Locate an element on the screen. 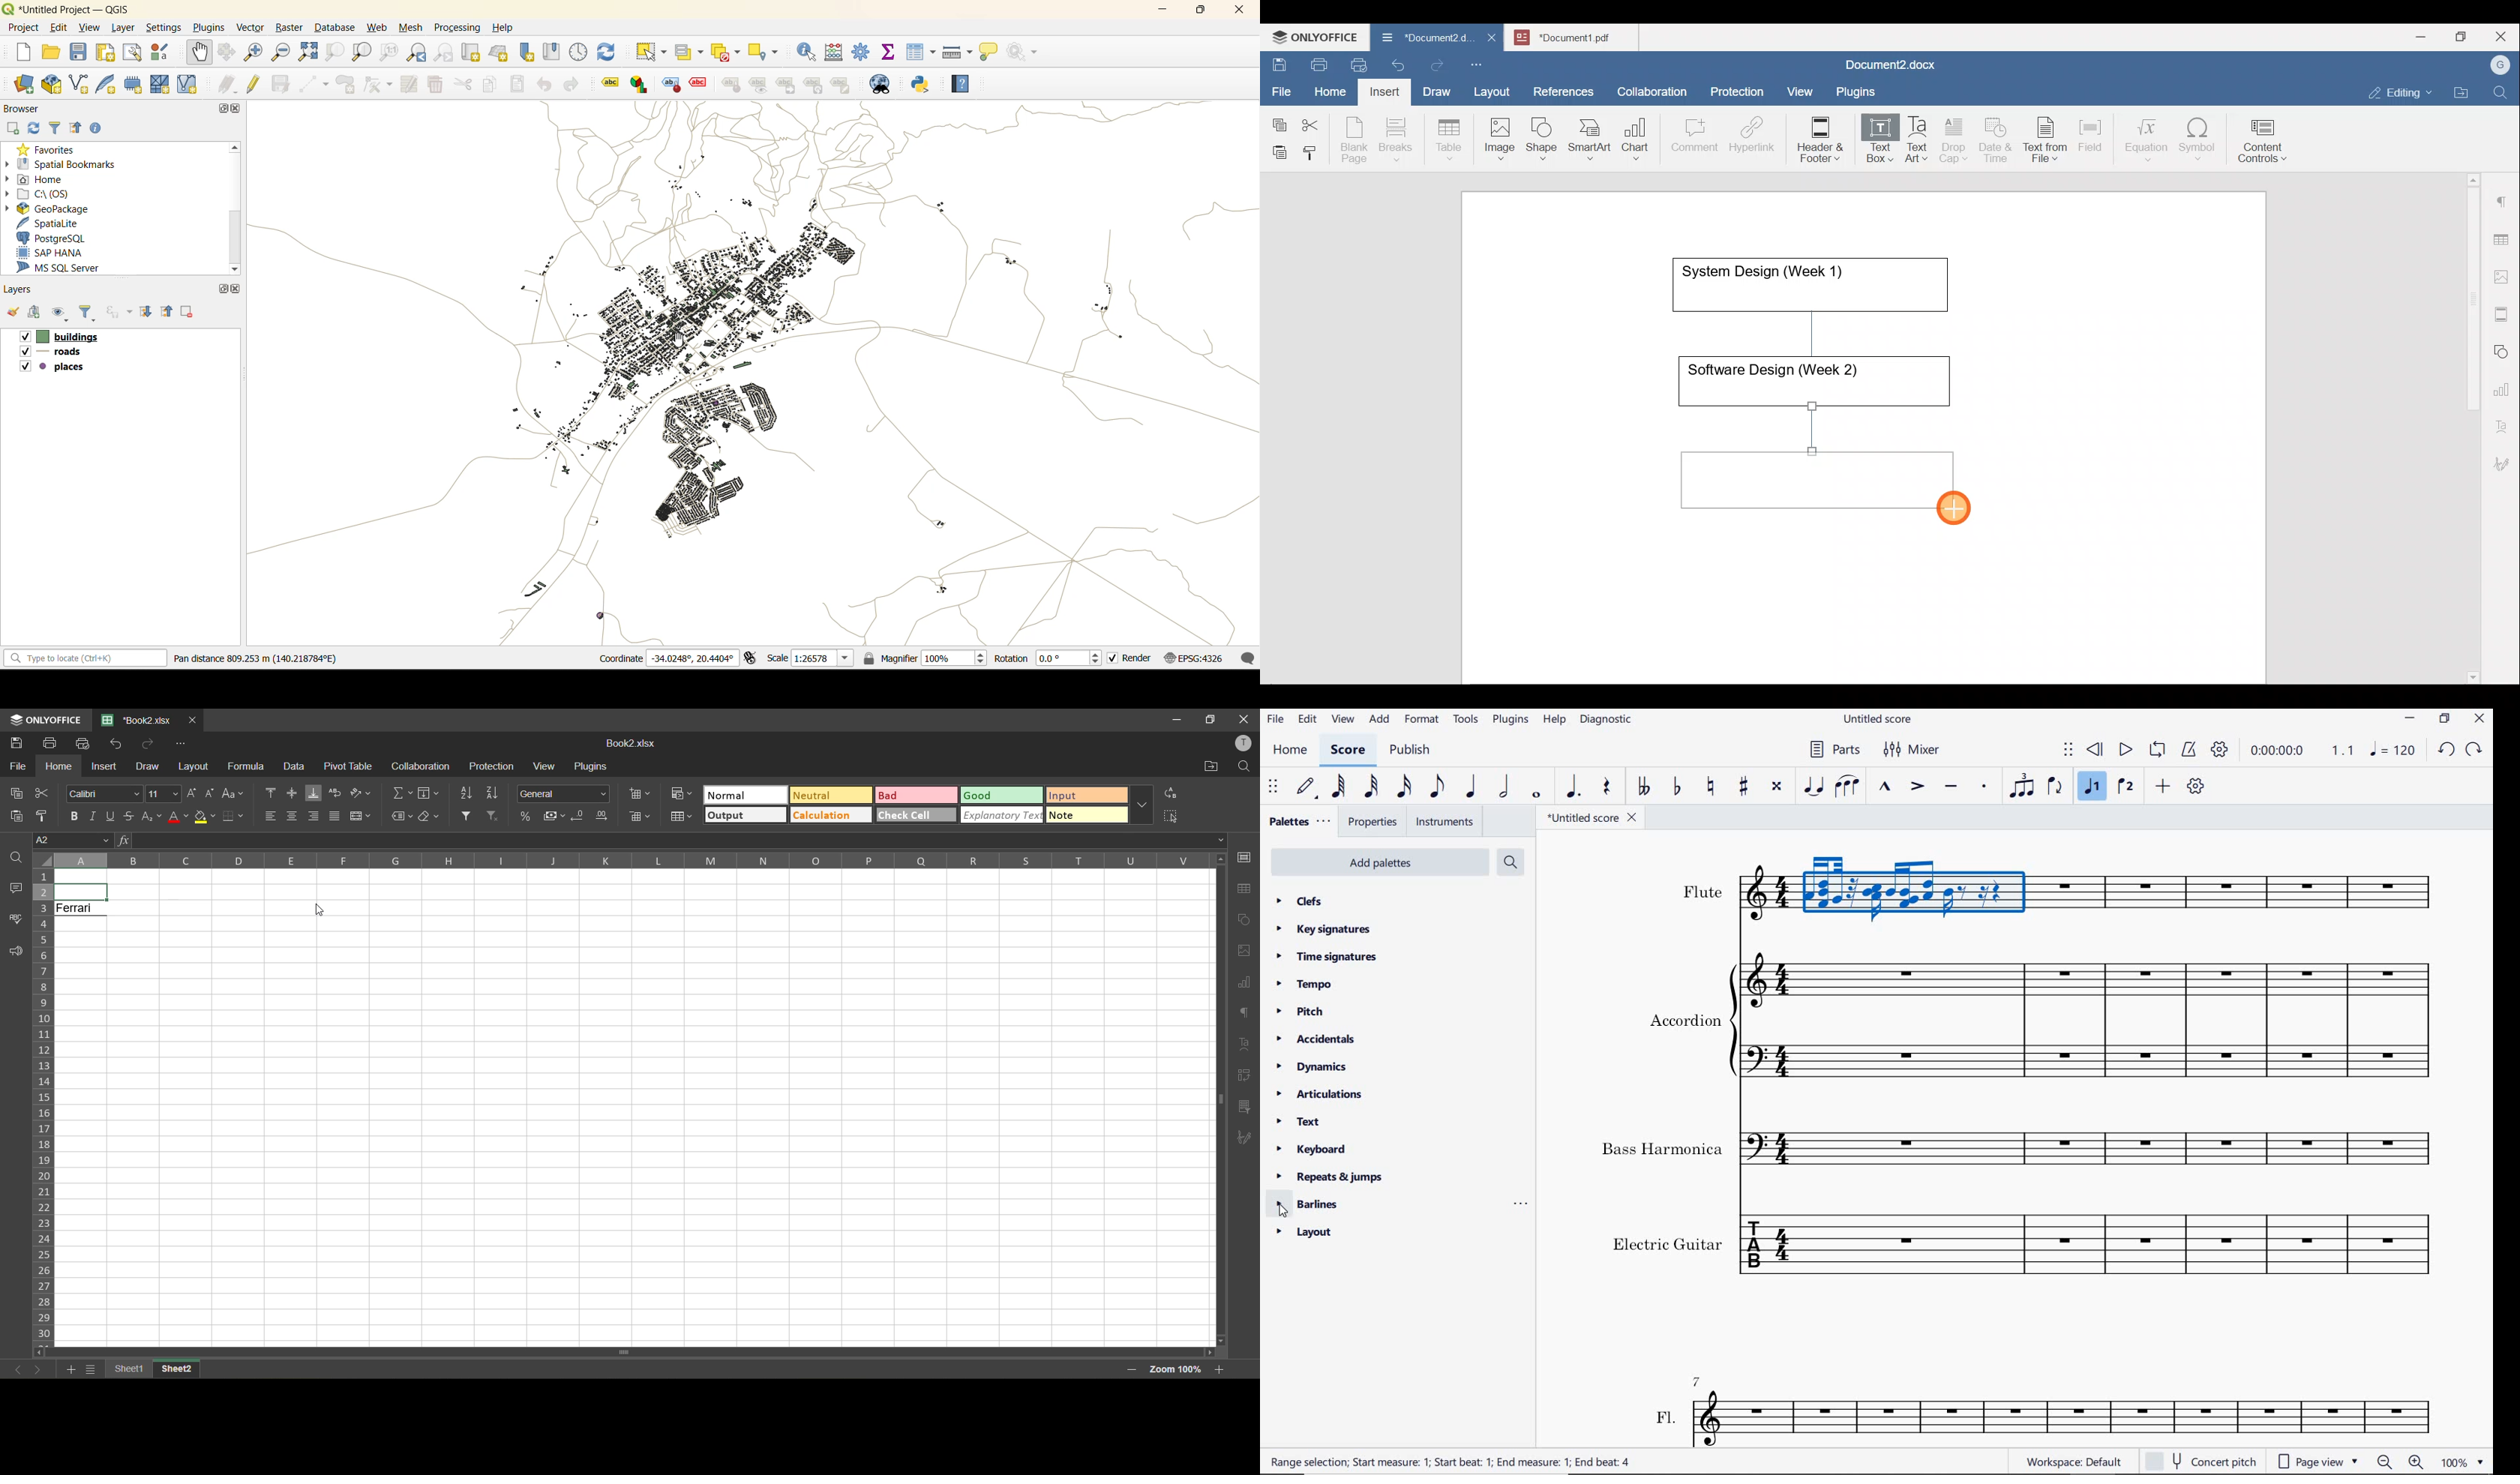 The height and width of the screenshot is (1484, 2520). formula is located at coordinates (247, 766).